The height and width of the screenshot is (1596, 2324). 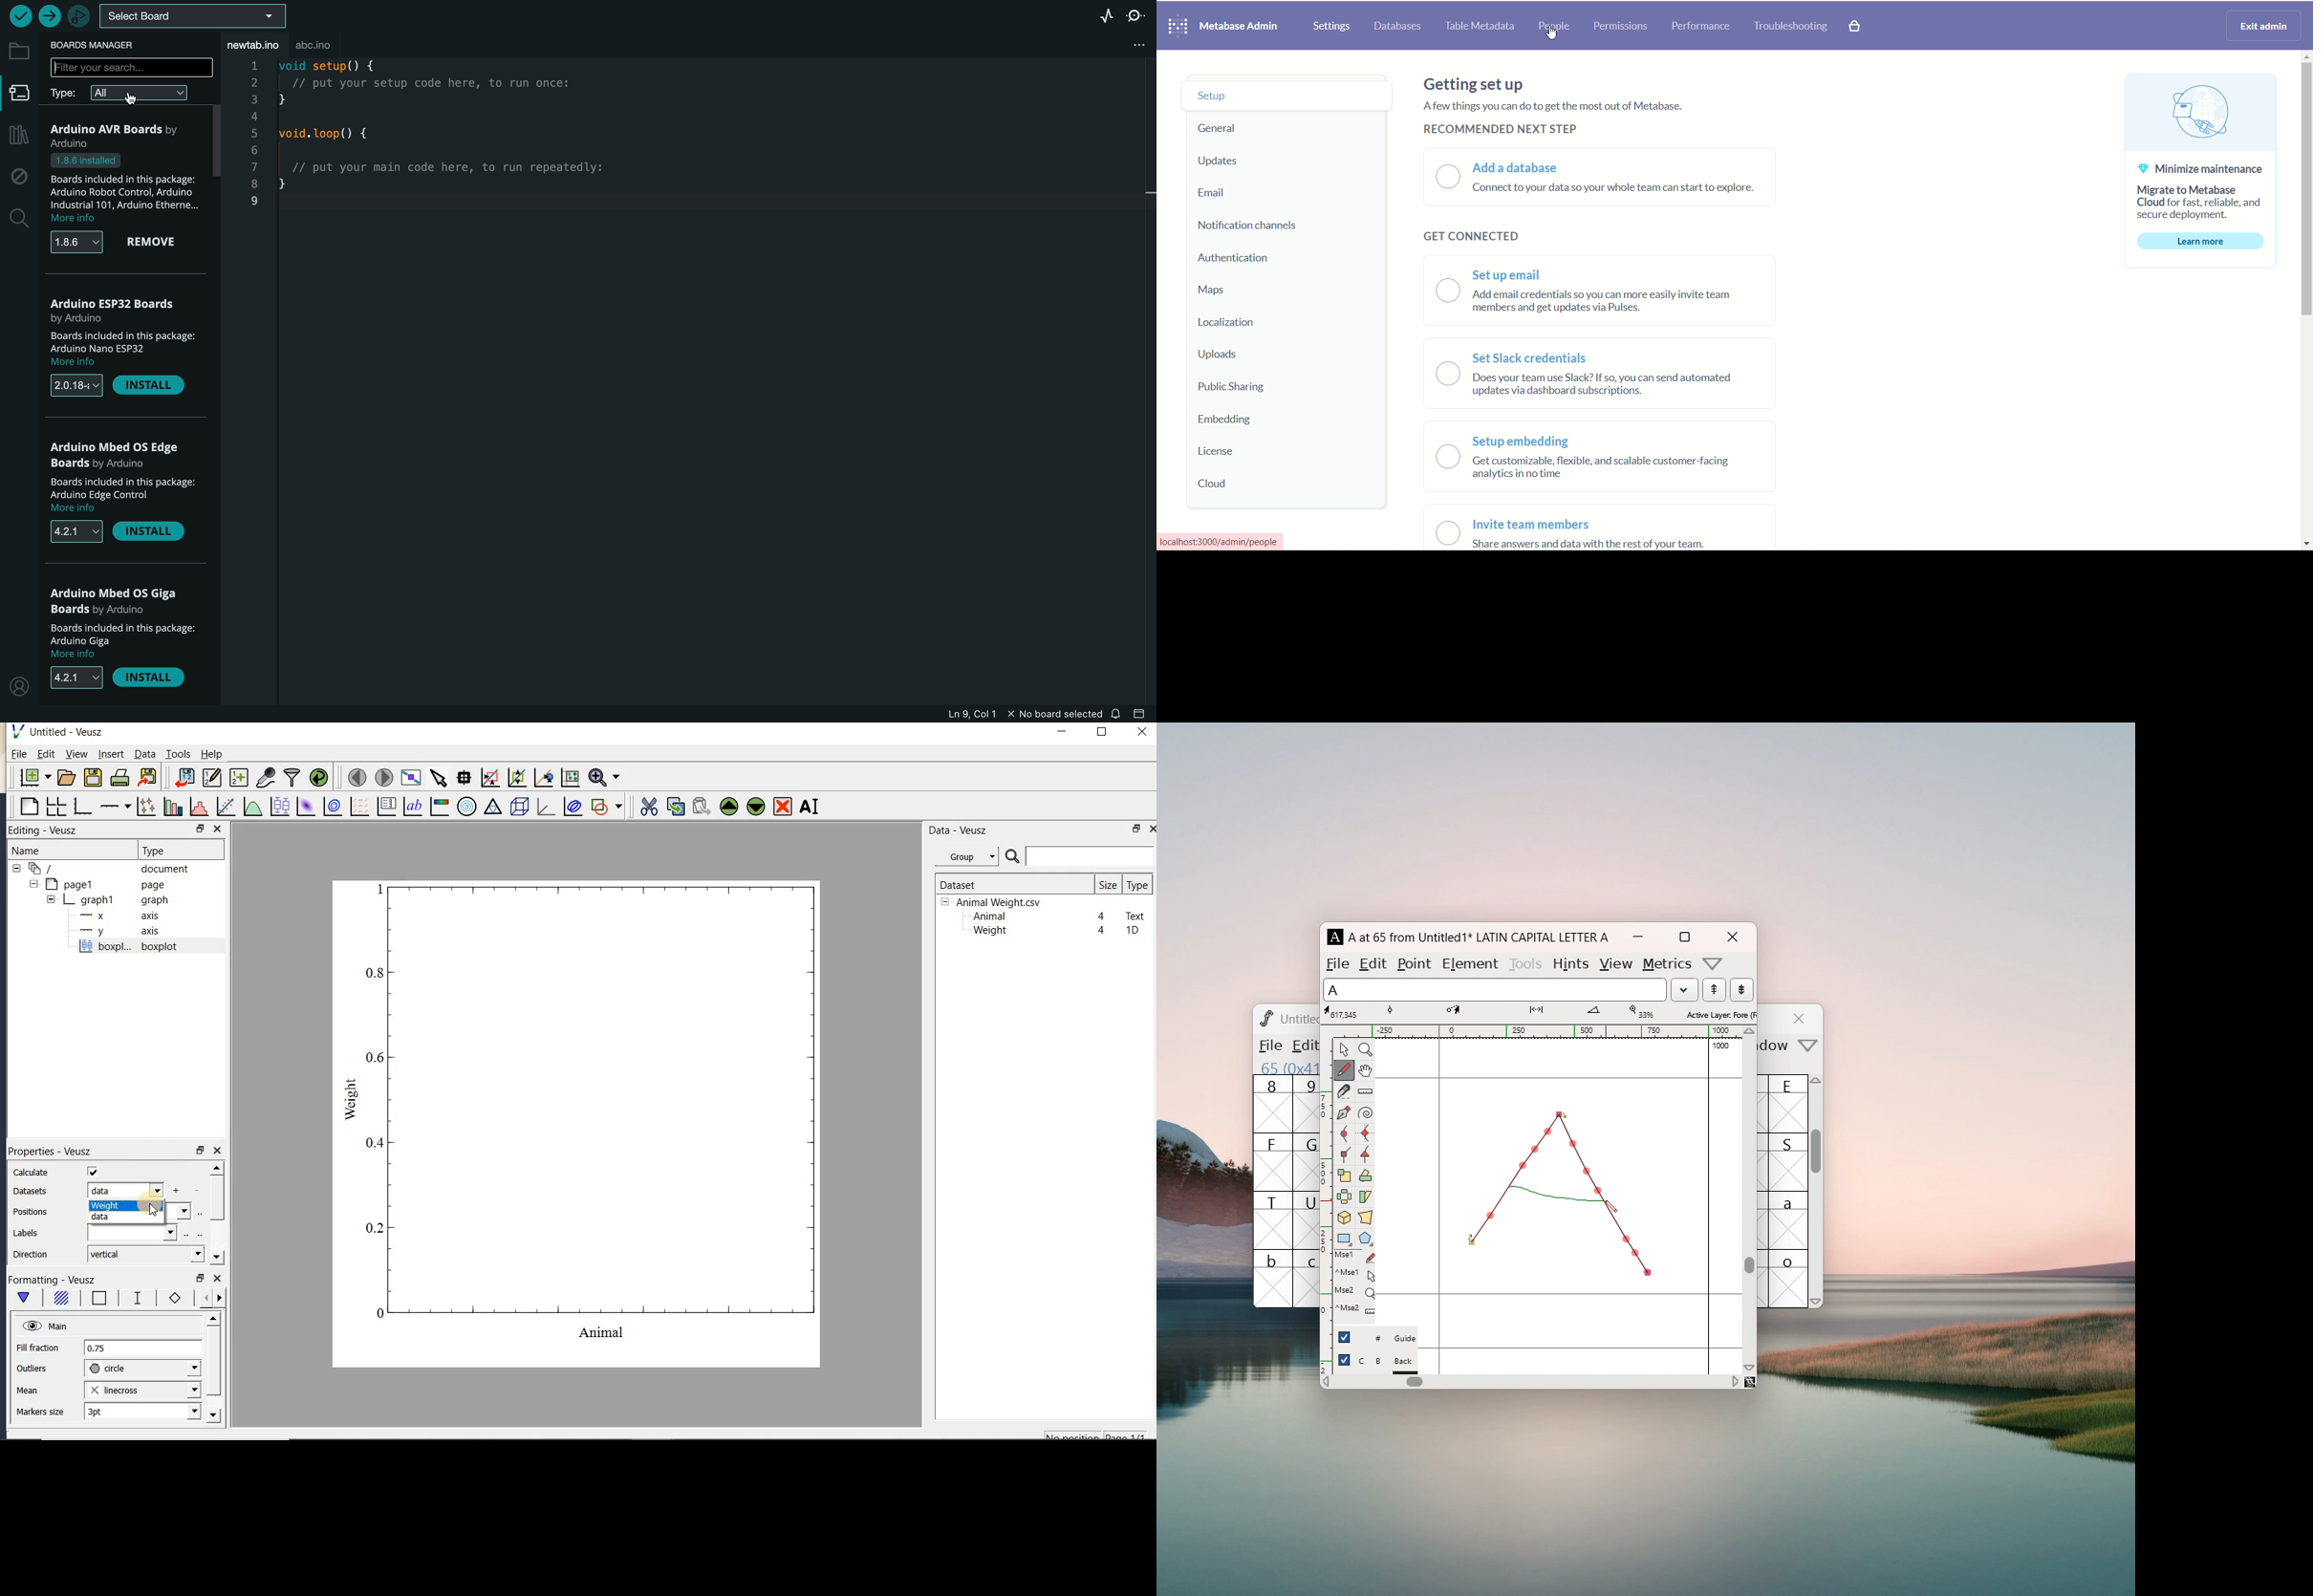 I want to click on text, so click(x=1223, y=541).